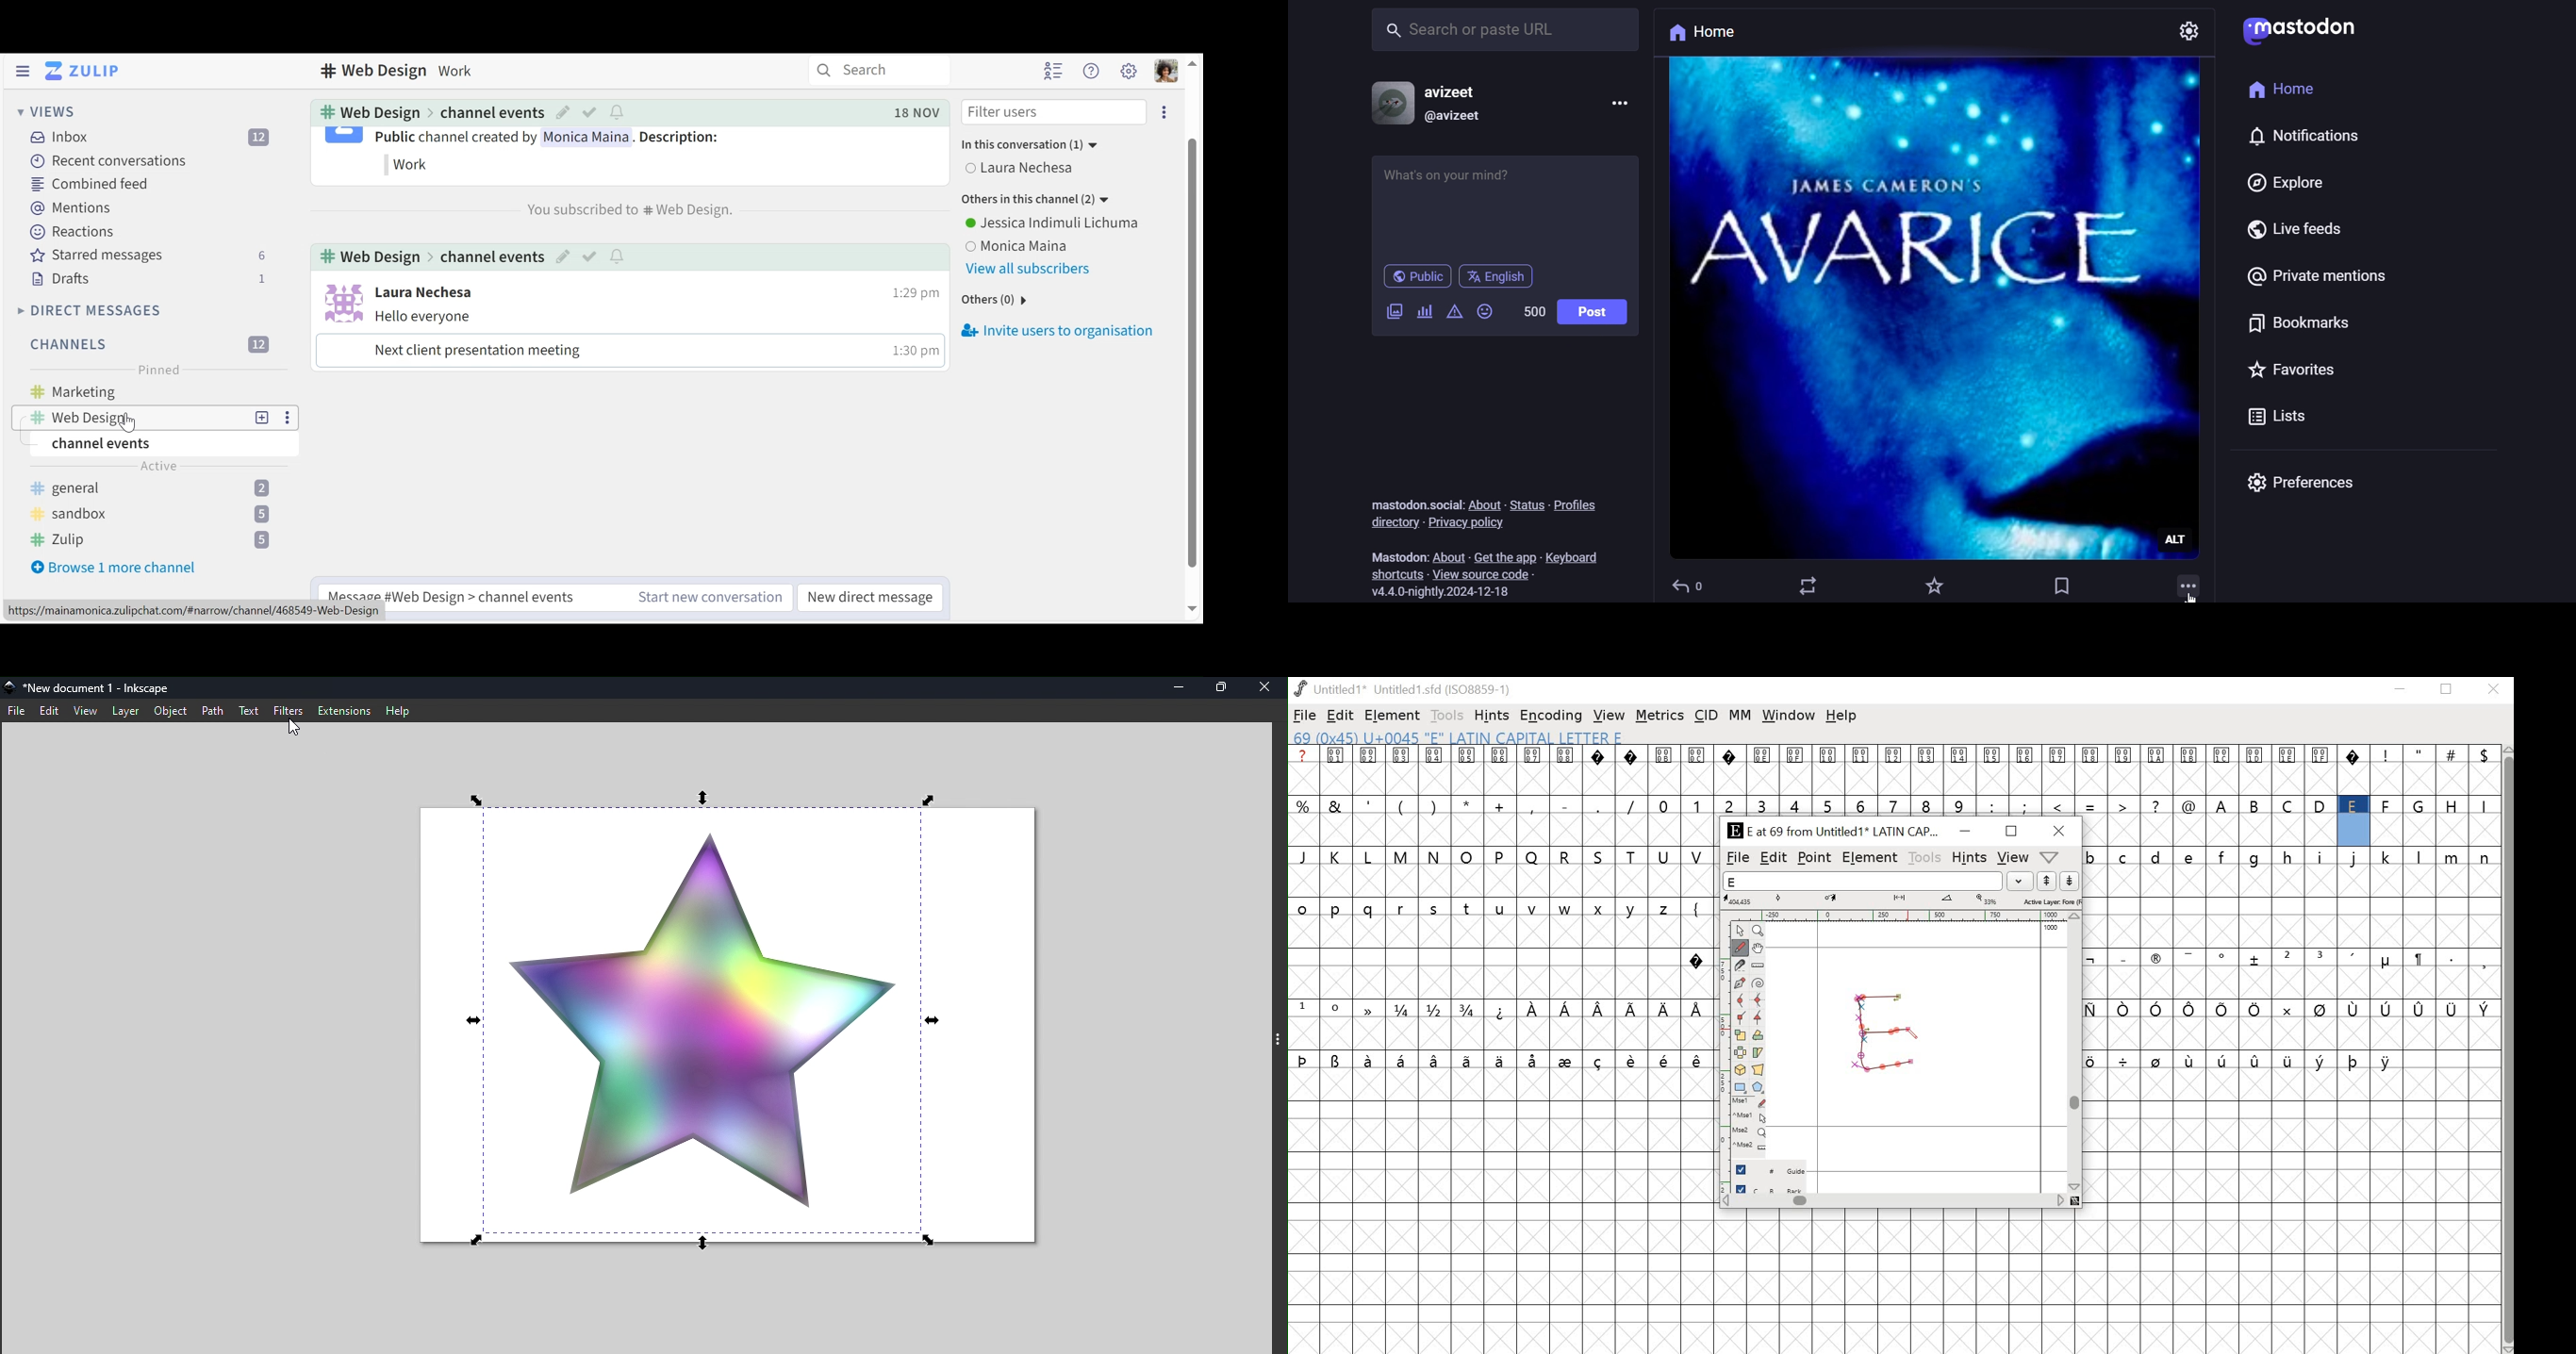  Describe the element at coordinates (1174, 688) in the screenshot. I see `Minimize` at that location.